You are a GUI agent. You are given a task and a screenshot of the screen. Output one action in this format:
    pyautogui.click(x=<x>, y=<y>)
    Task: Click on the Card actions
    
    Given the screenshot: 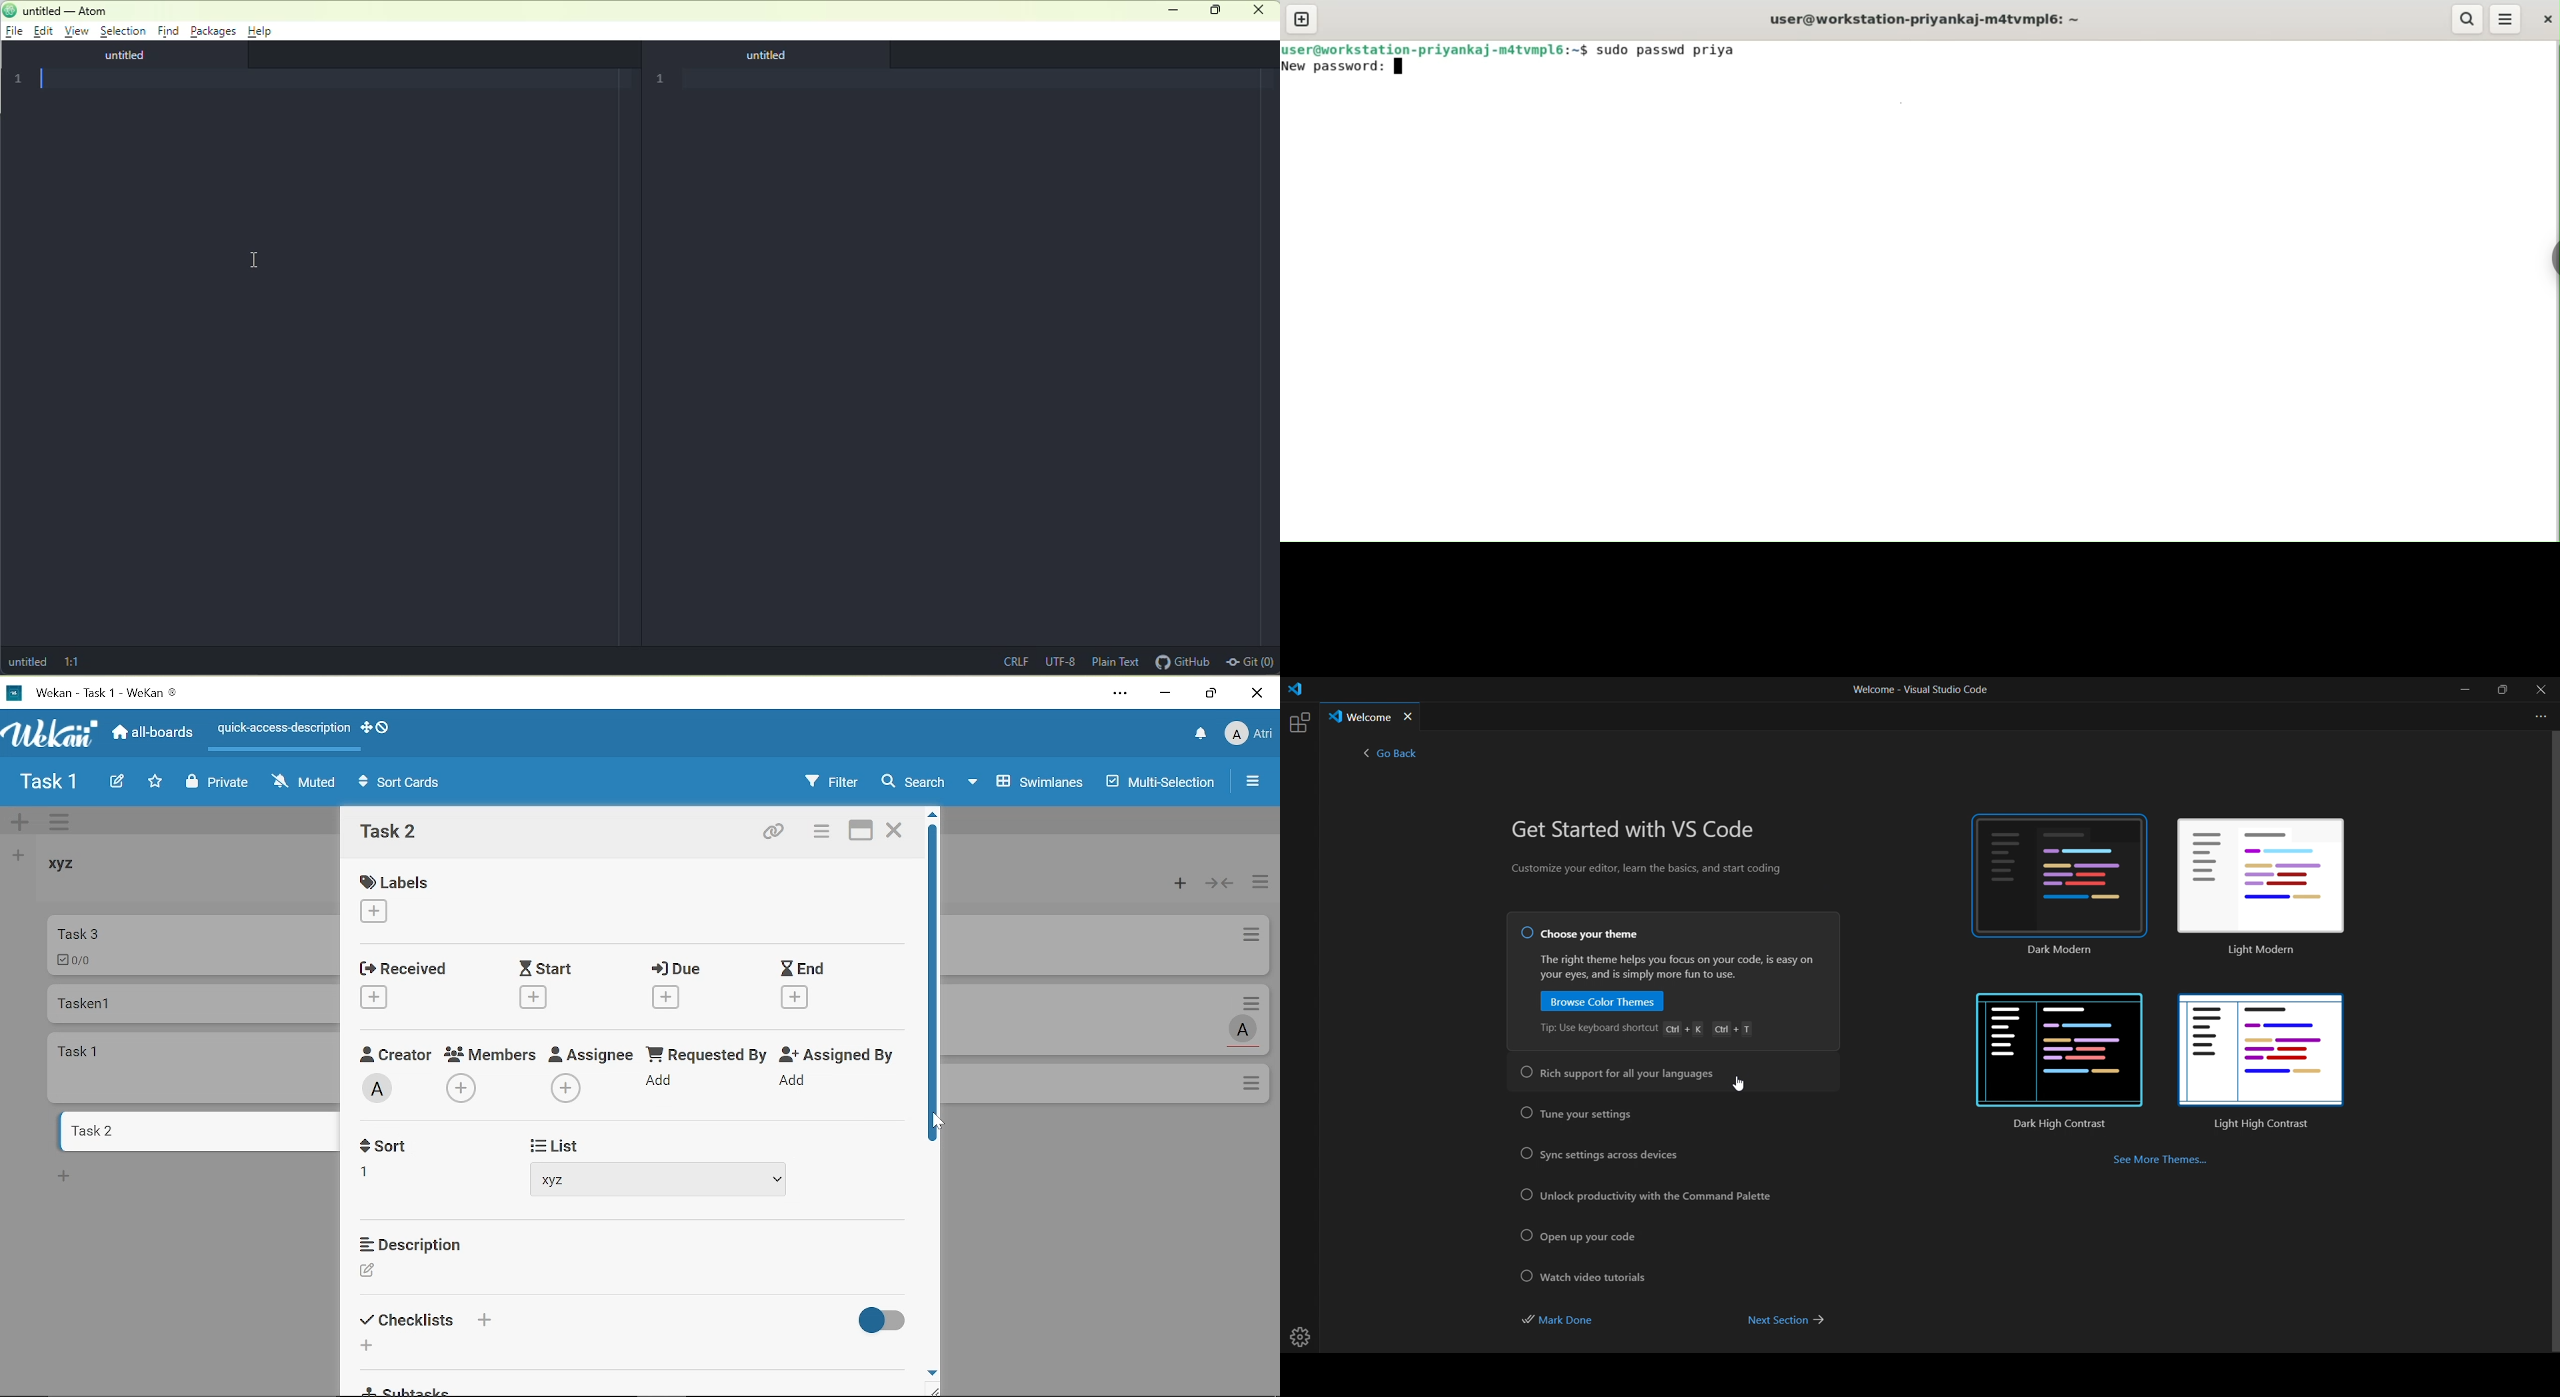 What is the action you would take?
    pyautogui.click(x=1256, y=1002)
    